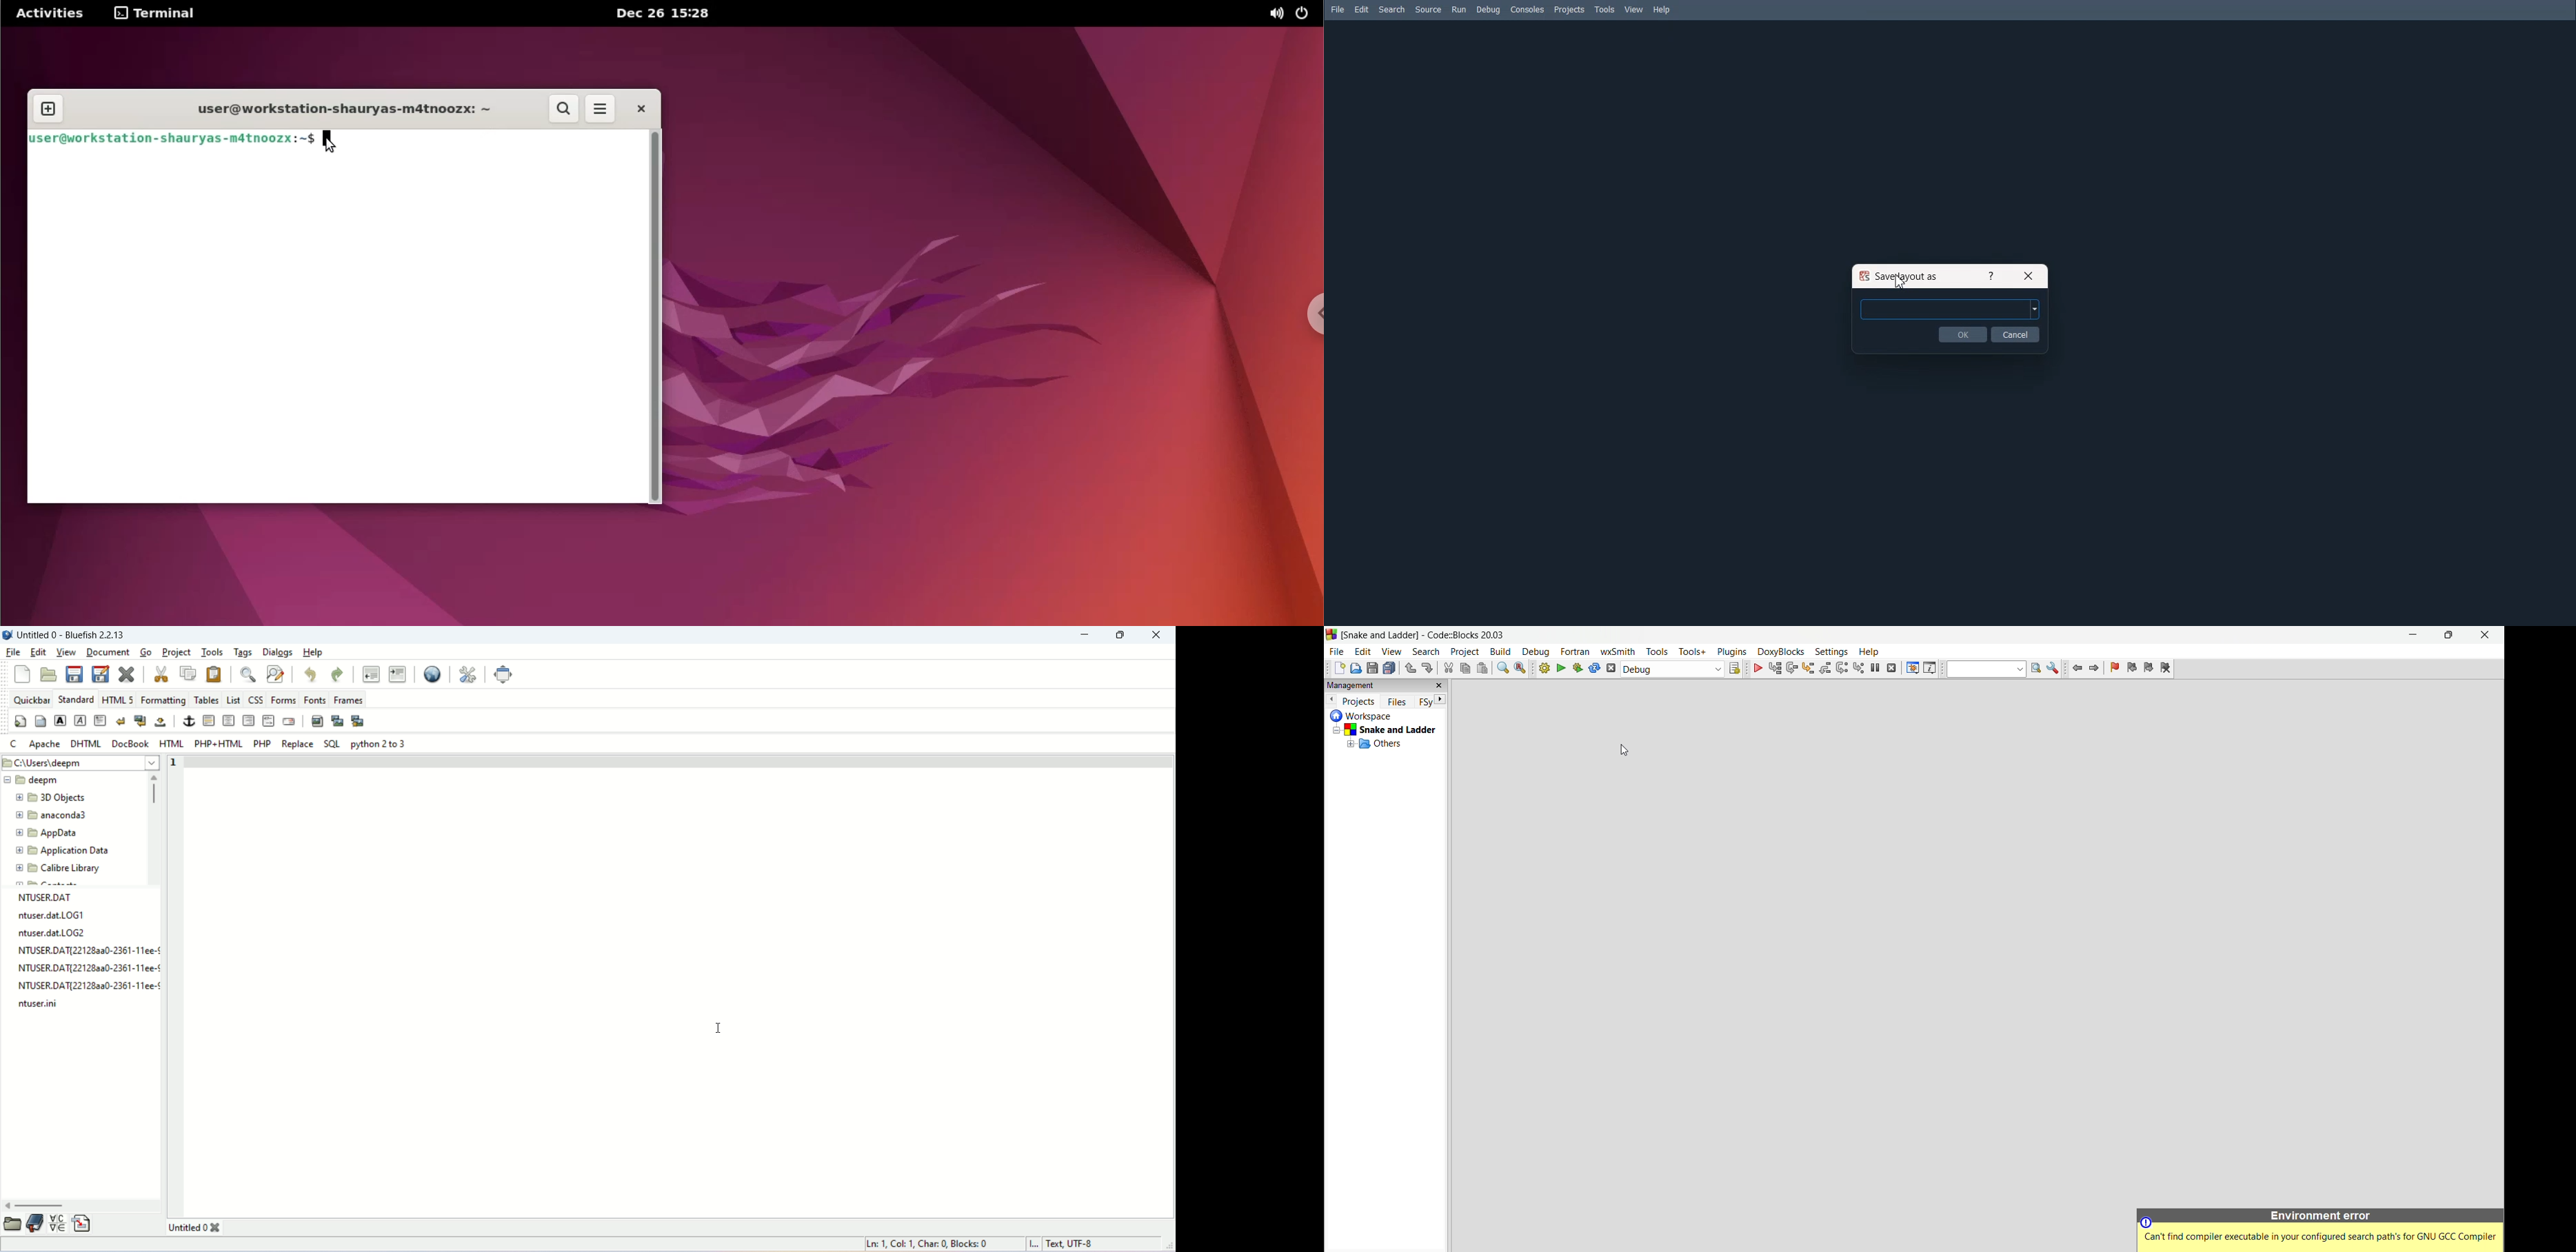 Image resolution: width=2576 pixels, height=1260 pixels. Describe the element at coordinates (1612, 670) in the screenshot. I see `abort` at that location.